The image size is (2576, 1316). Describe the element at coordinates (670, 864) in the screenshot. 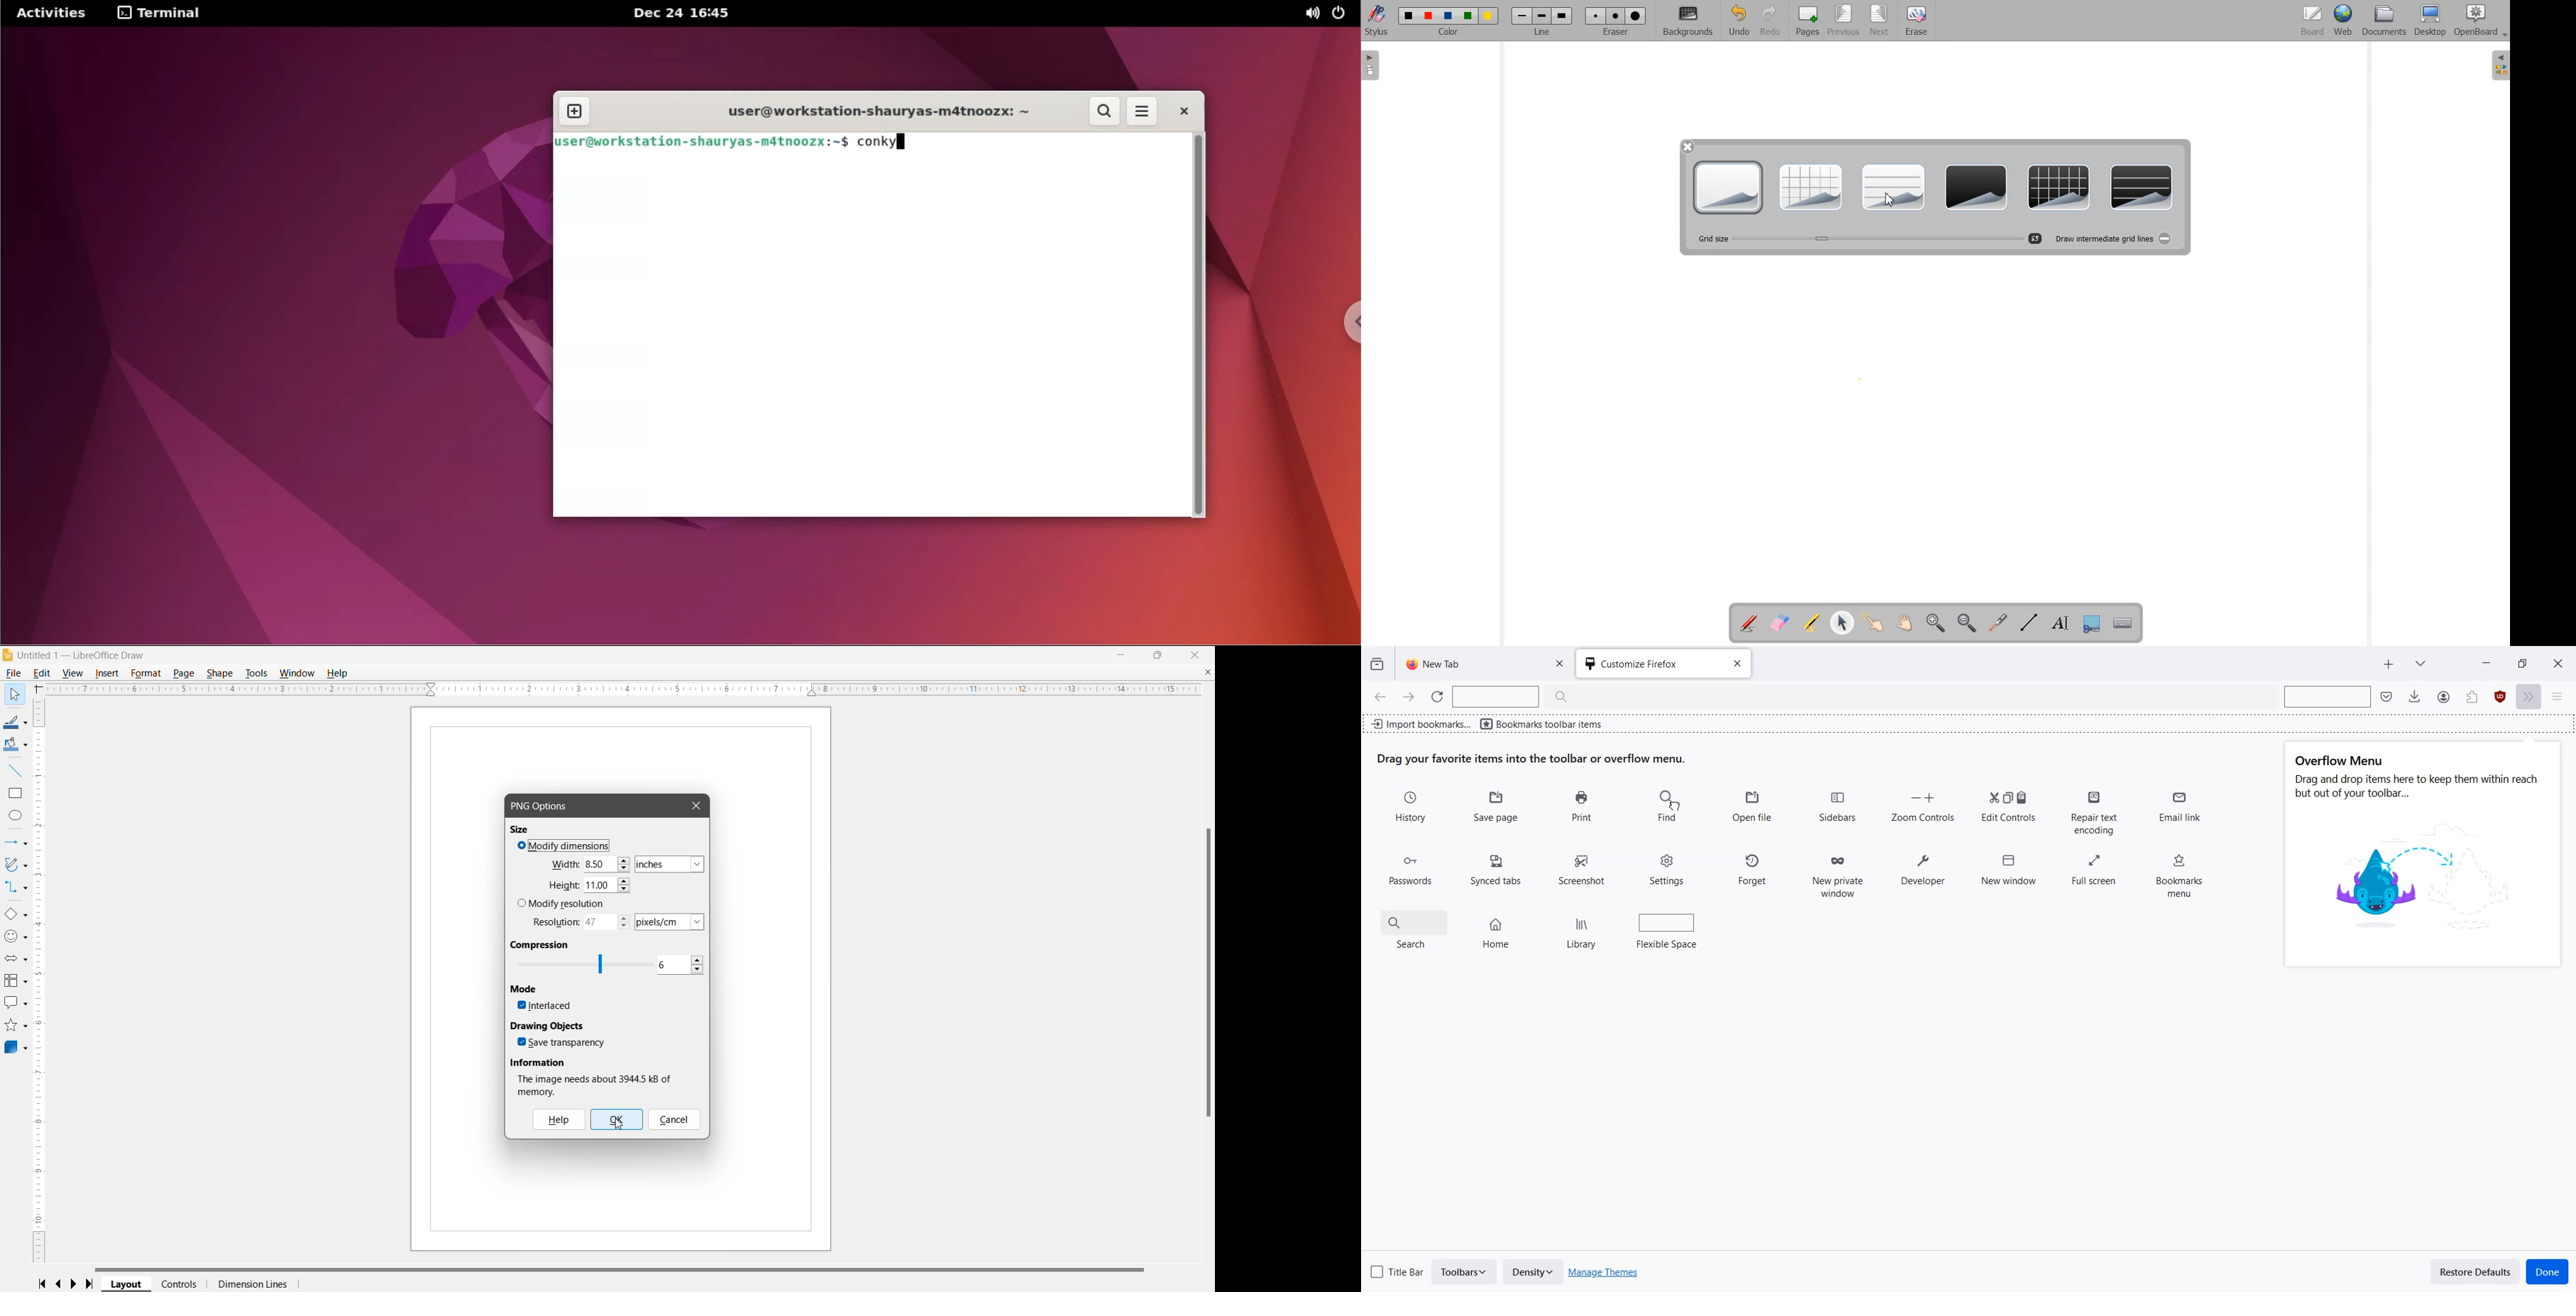

I see `Set required dimension` at that location.